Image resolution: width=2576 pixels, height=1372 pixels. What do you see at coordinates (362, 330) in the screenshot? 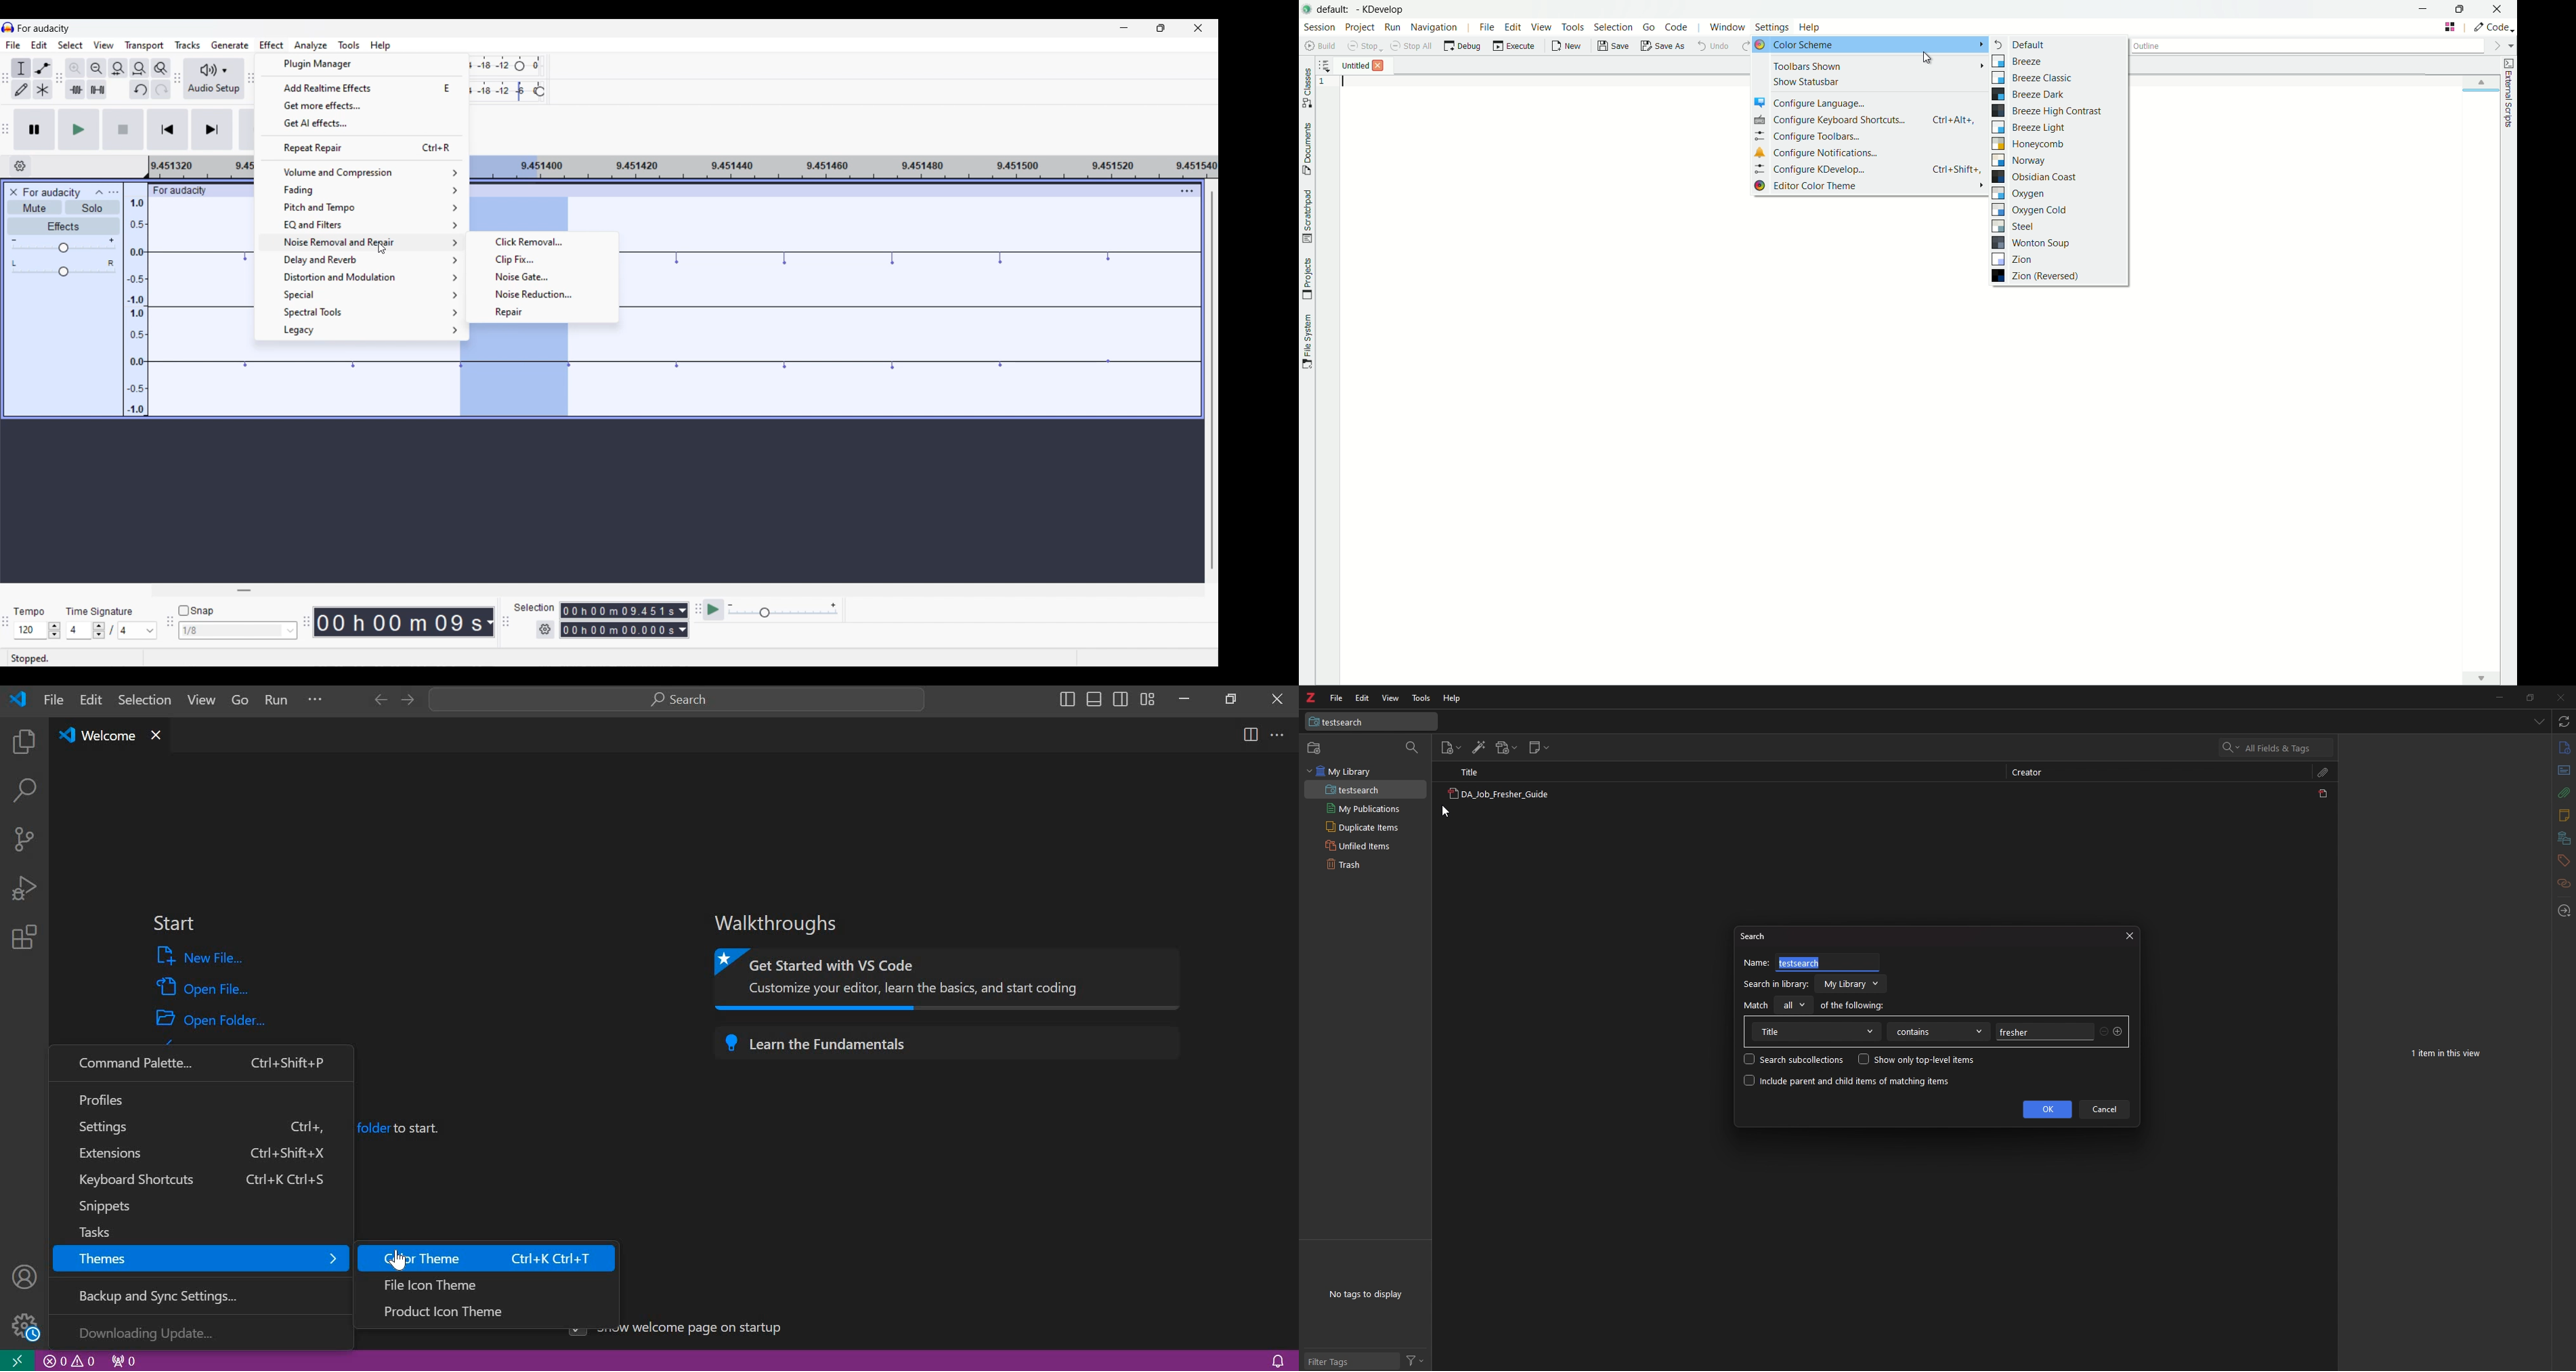
I see `Legacy options` at bounding box center [362, 330].